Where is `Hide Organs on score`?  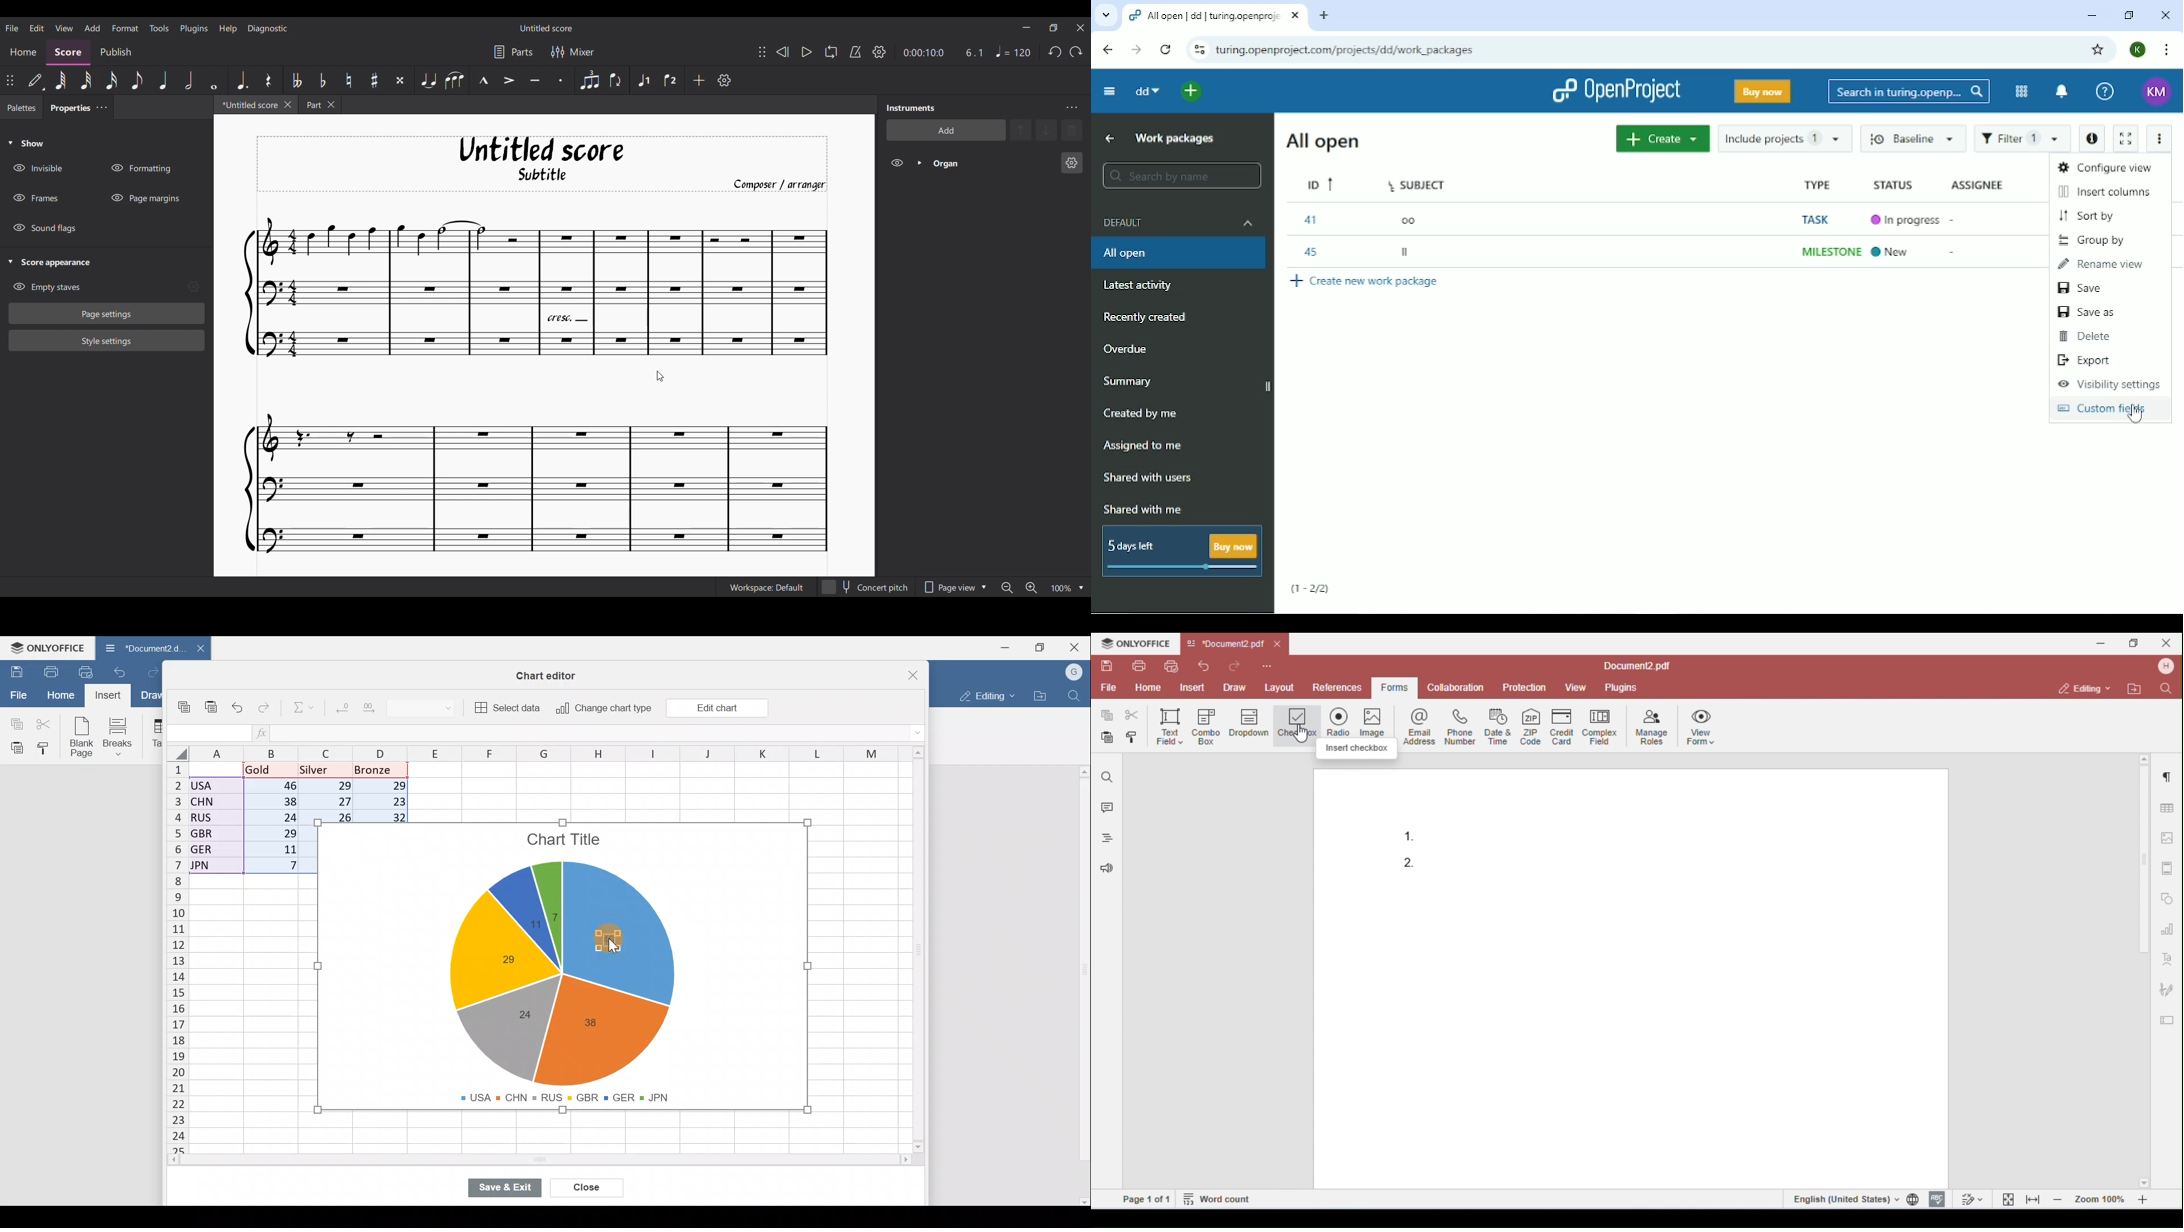
Hide Organs on score is located at coordinates (897, 163).